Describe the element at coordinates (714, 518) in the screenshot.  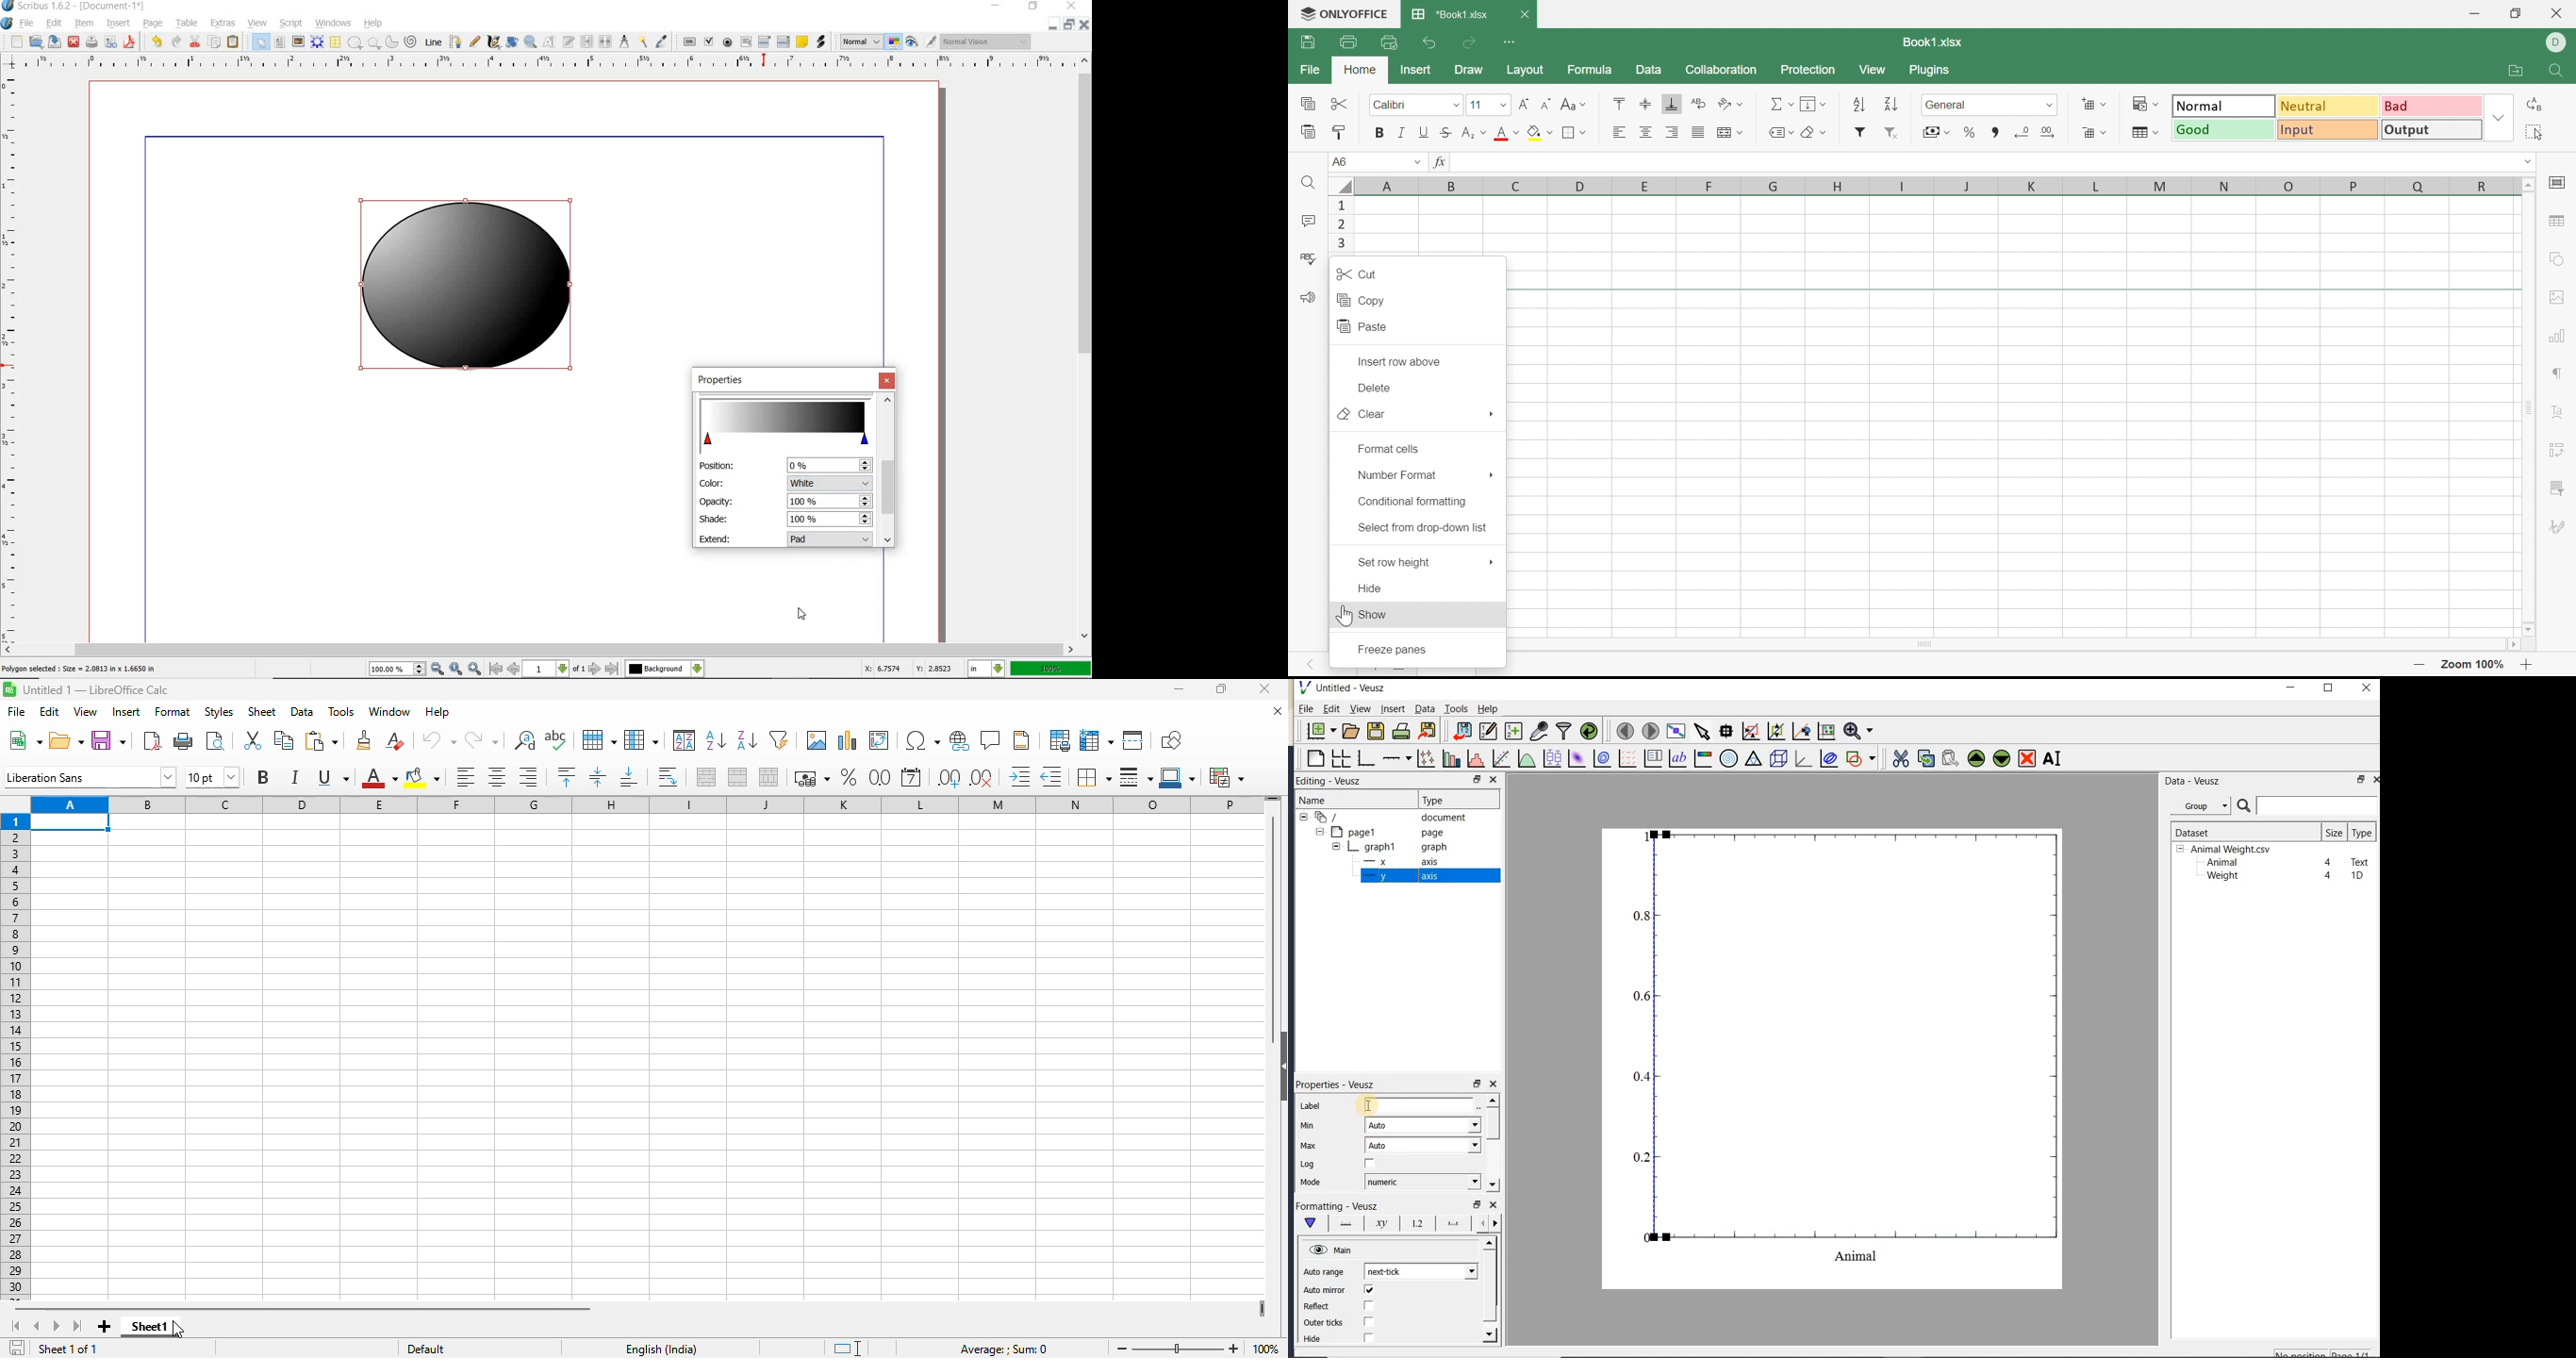
I see `shade` at that location.